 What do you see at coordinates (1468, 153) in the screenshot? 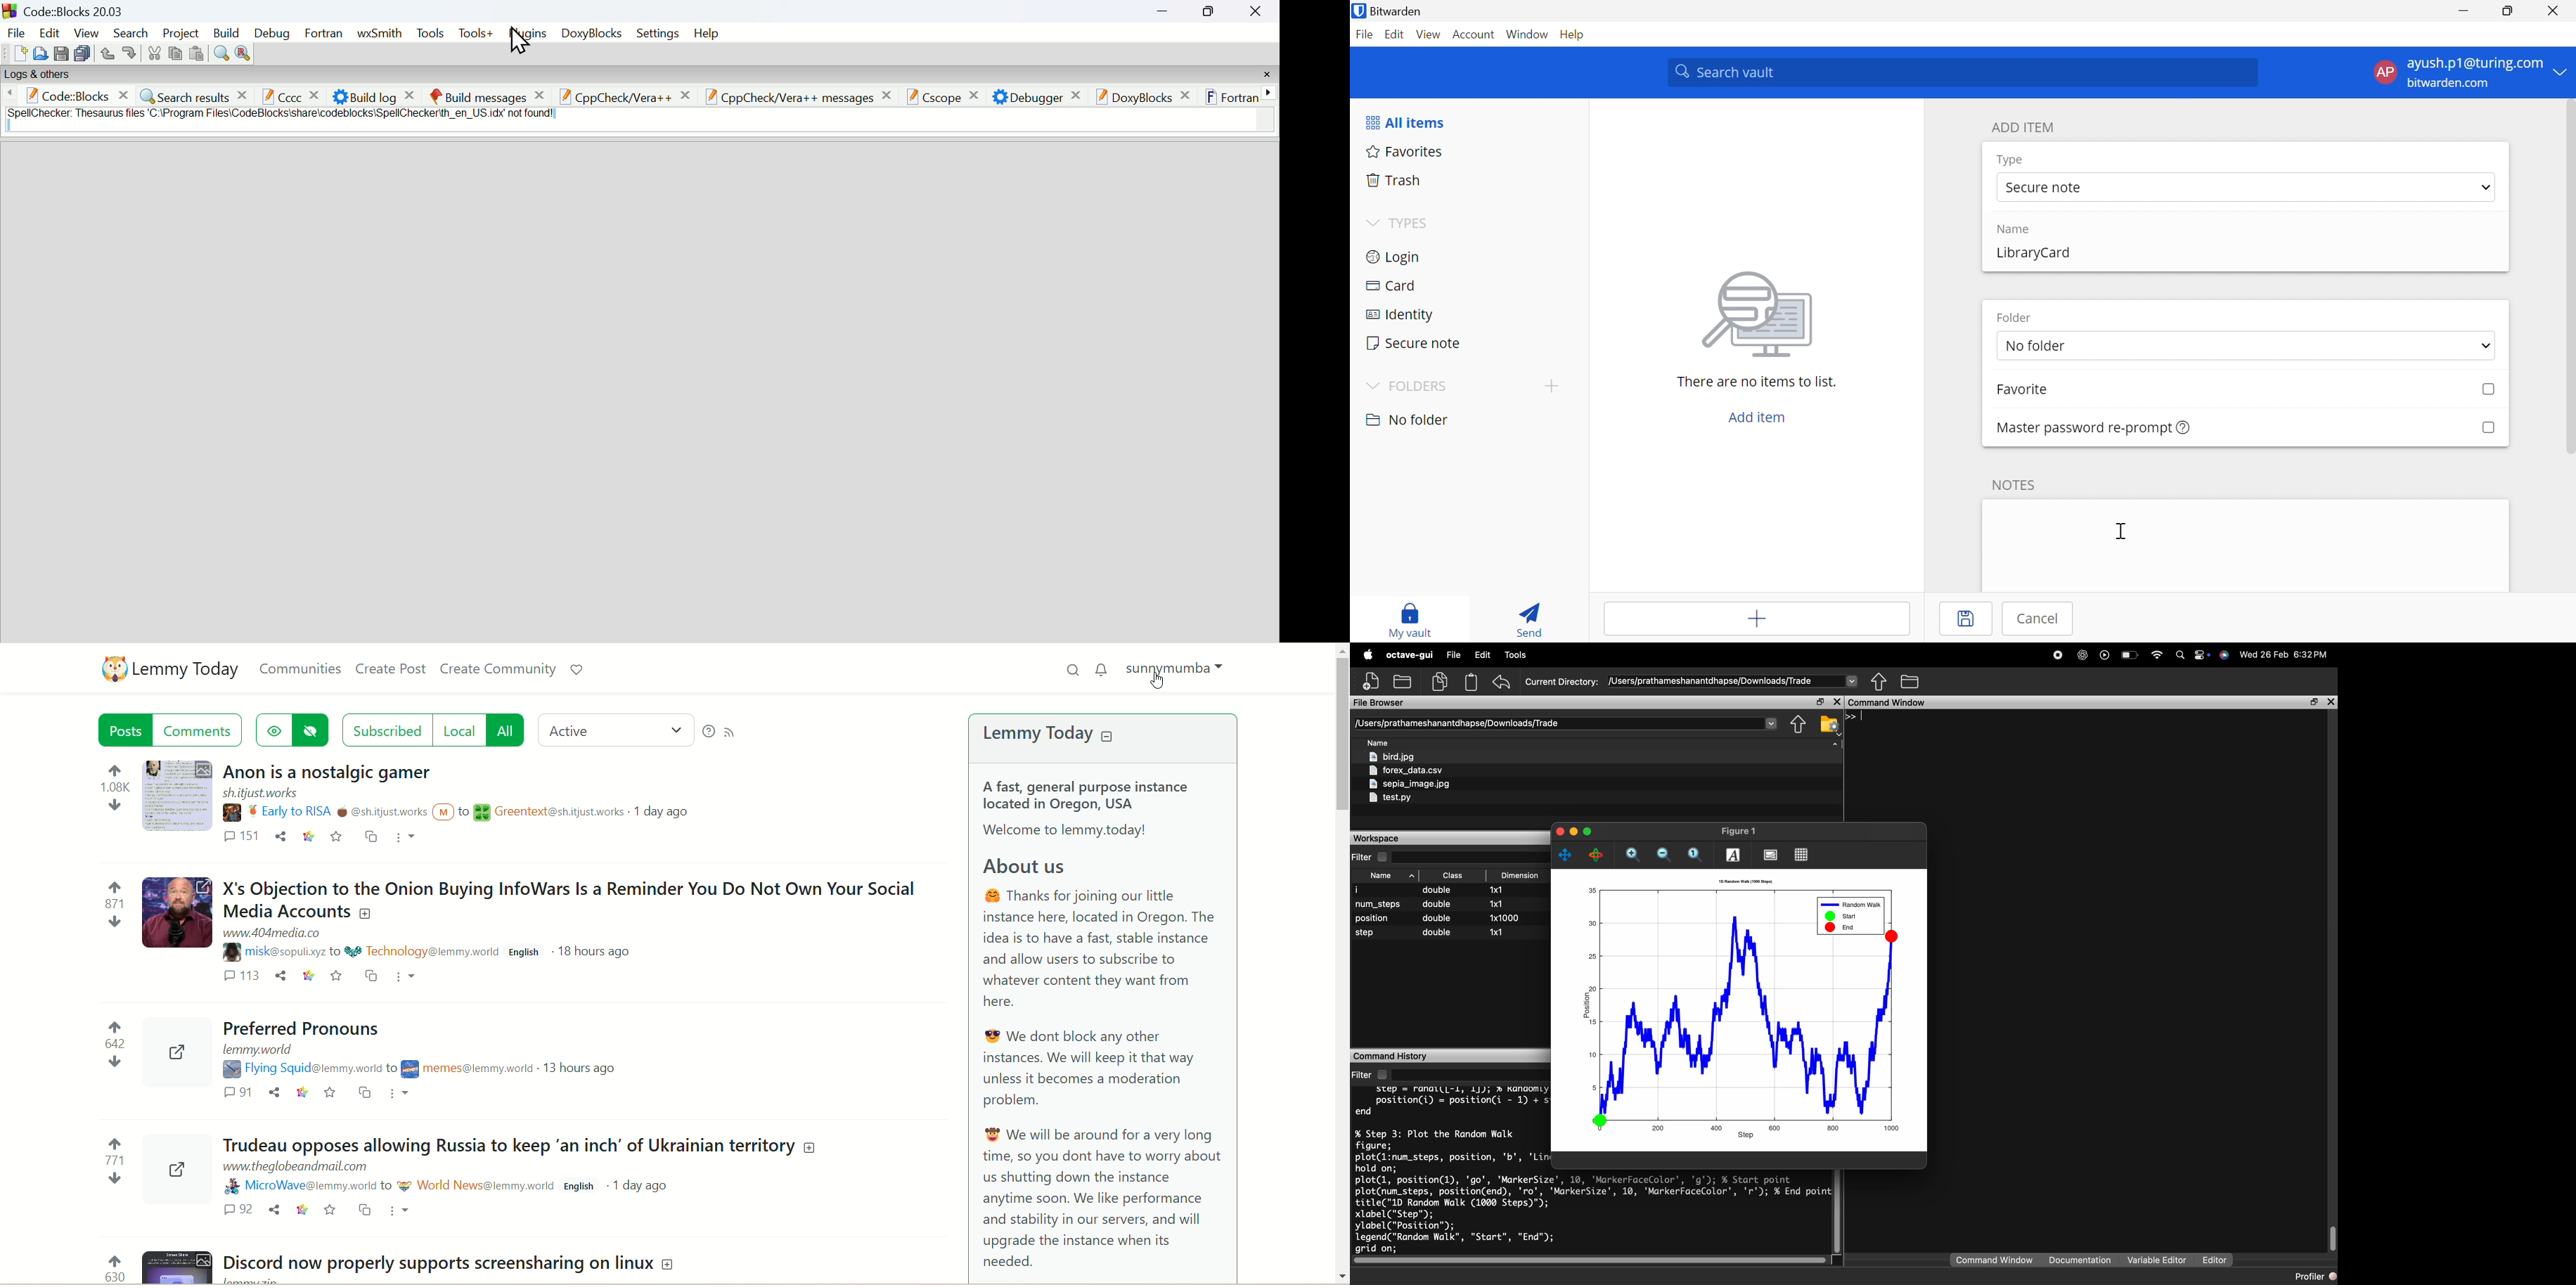
I see `Favorites` at bounding box center [1468, 153].